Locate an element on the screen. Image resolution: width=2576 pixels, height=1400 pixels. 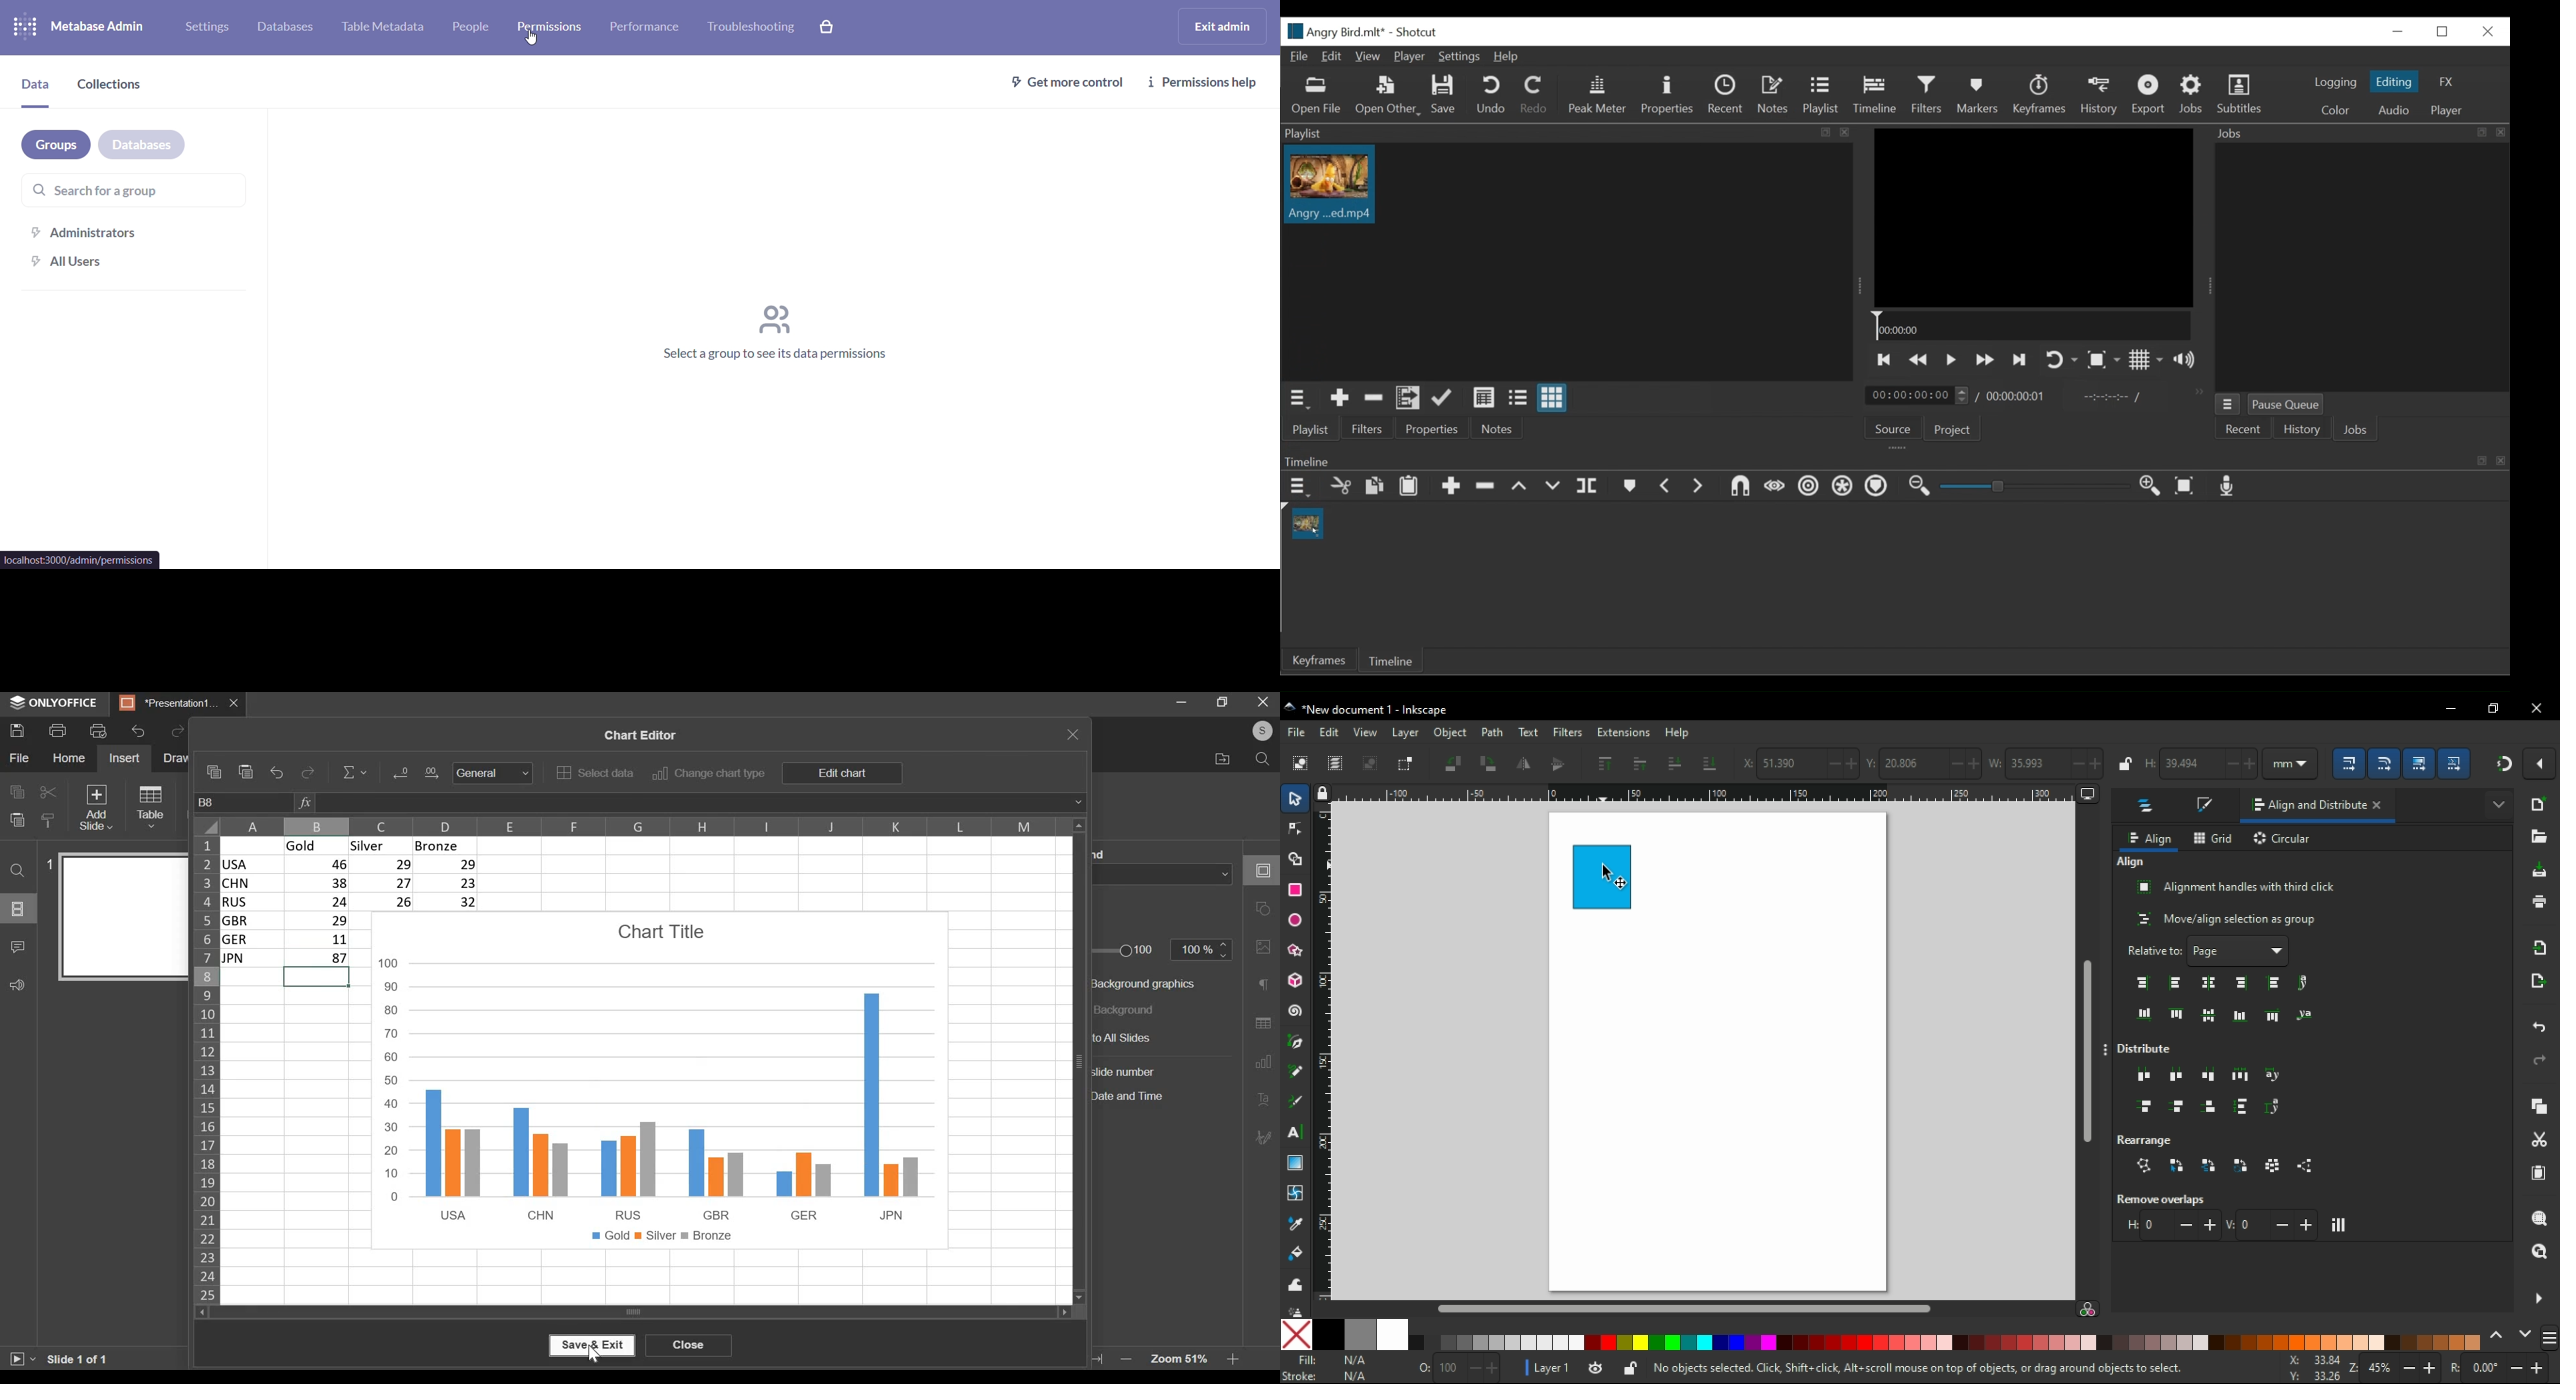
align left edges is located at coordinates (2174, 983).